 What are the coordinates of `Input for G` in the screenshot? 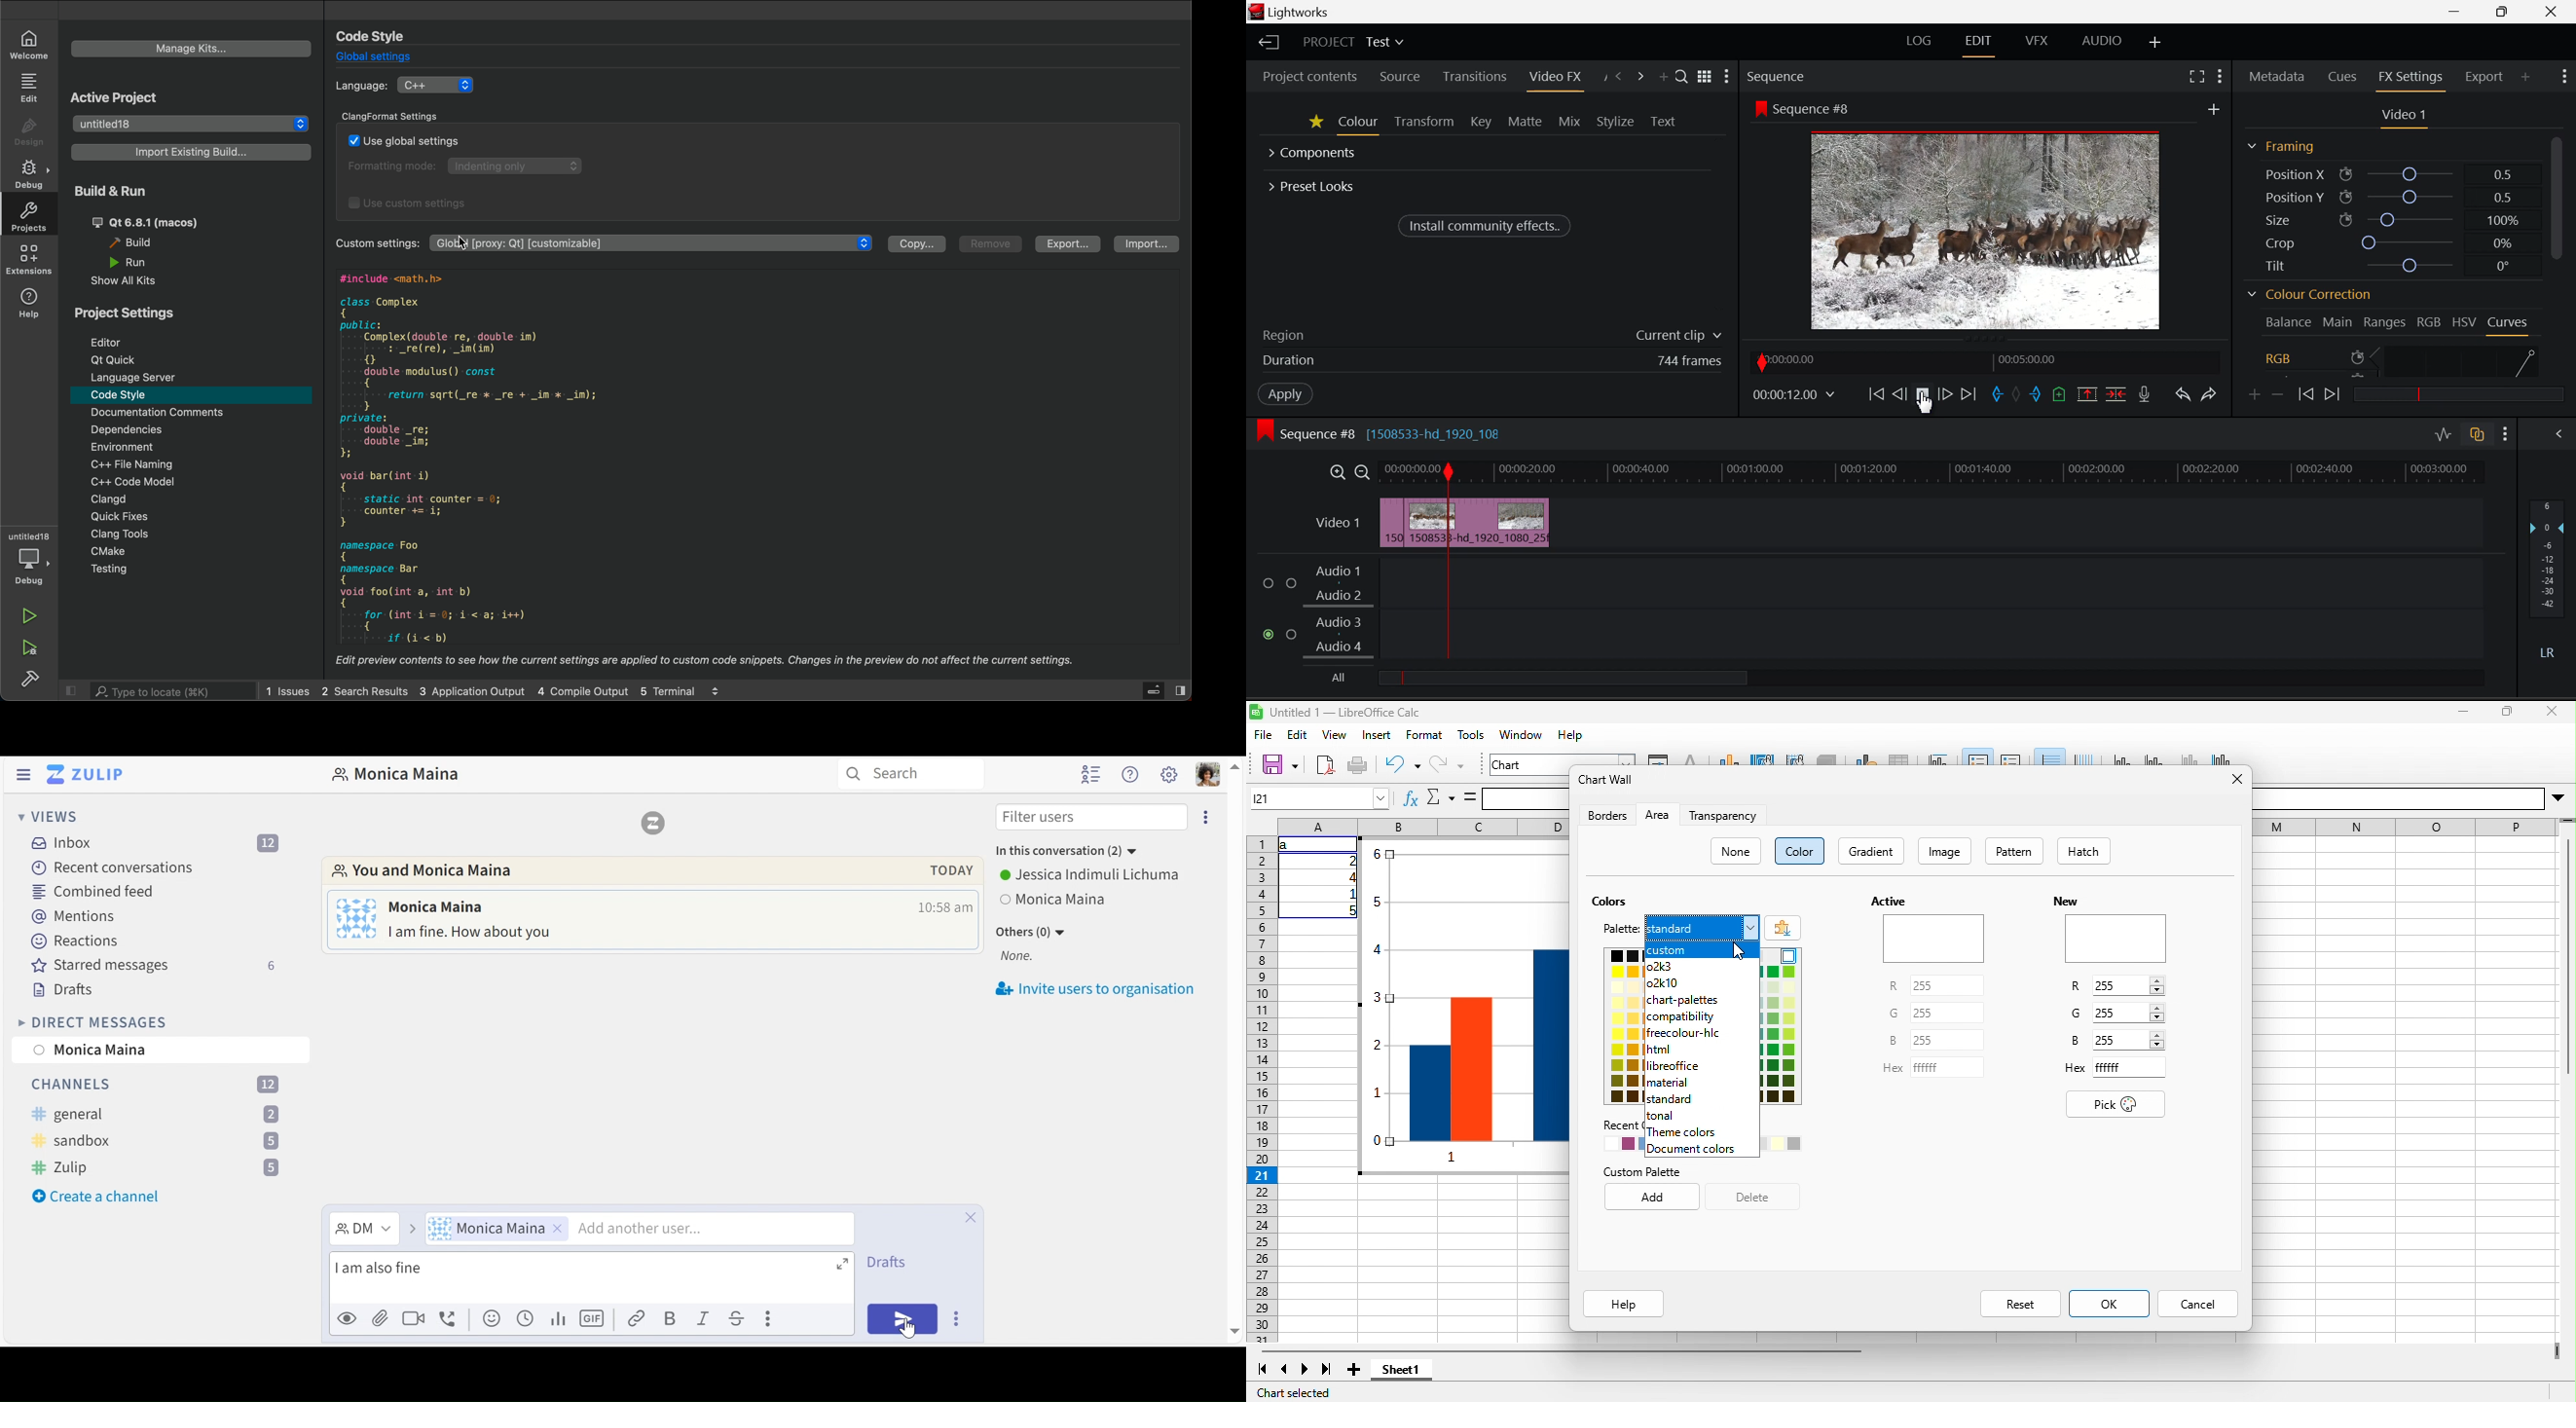 It's located at (1947, 1013).